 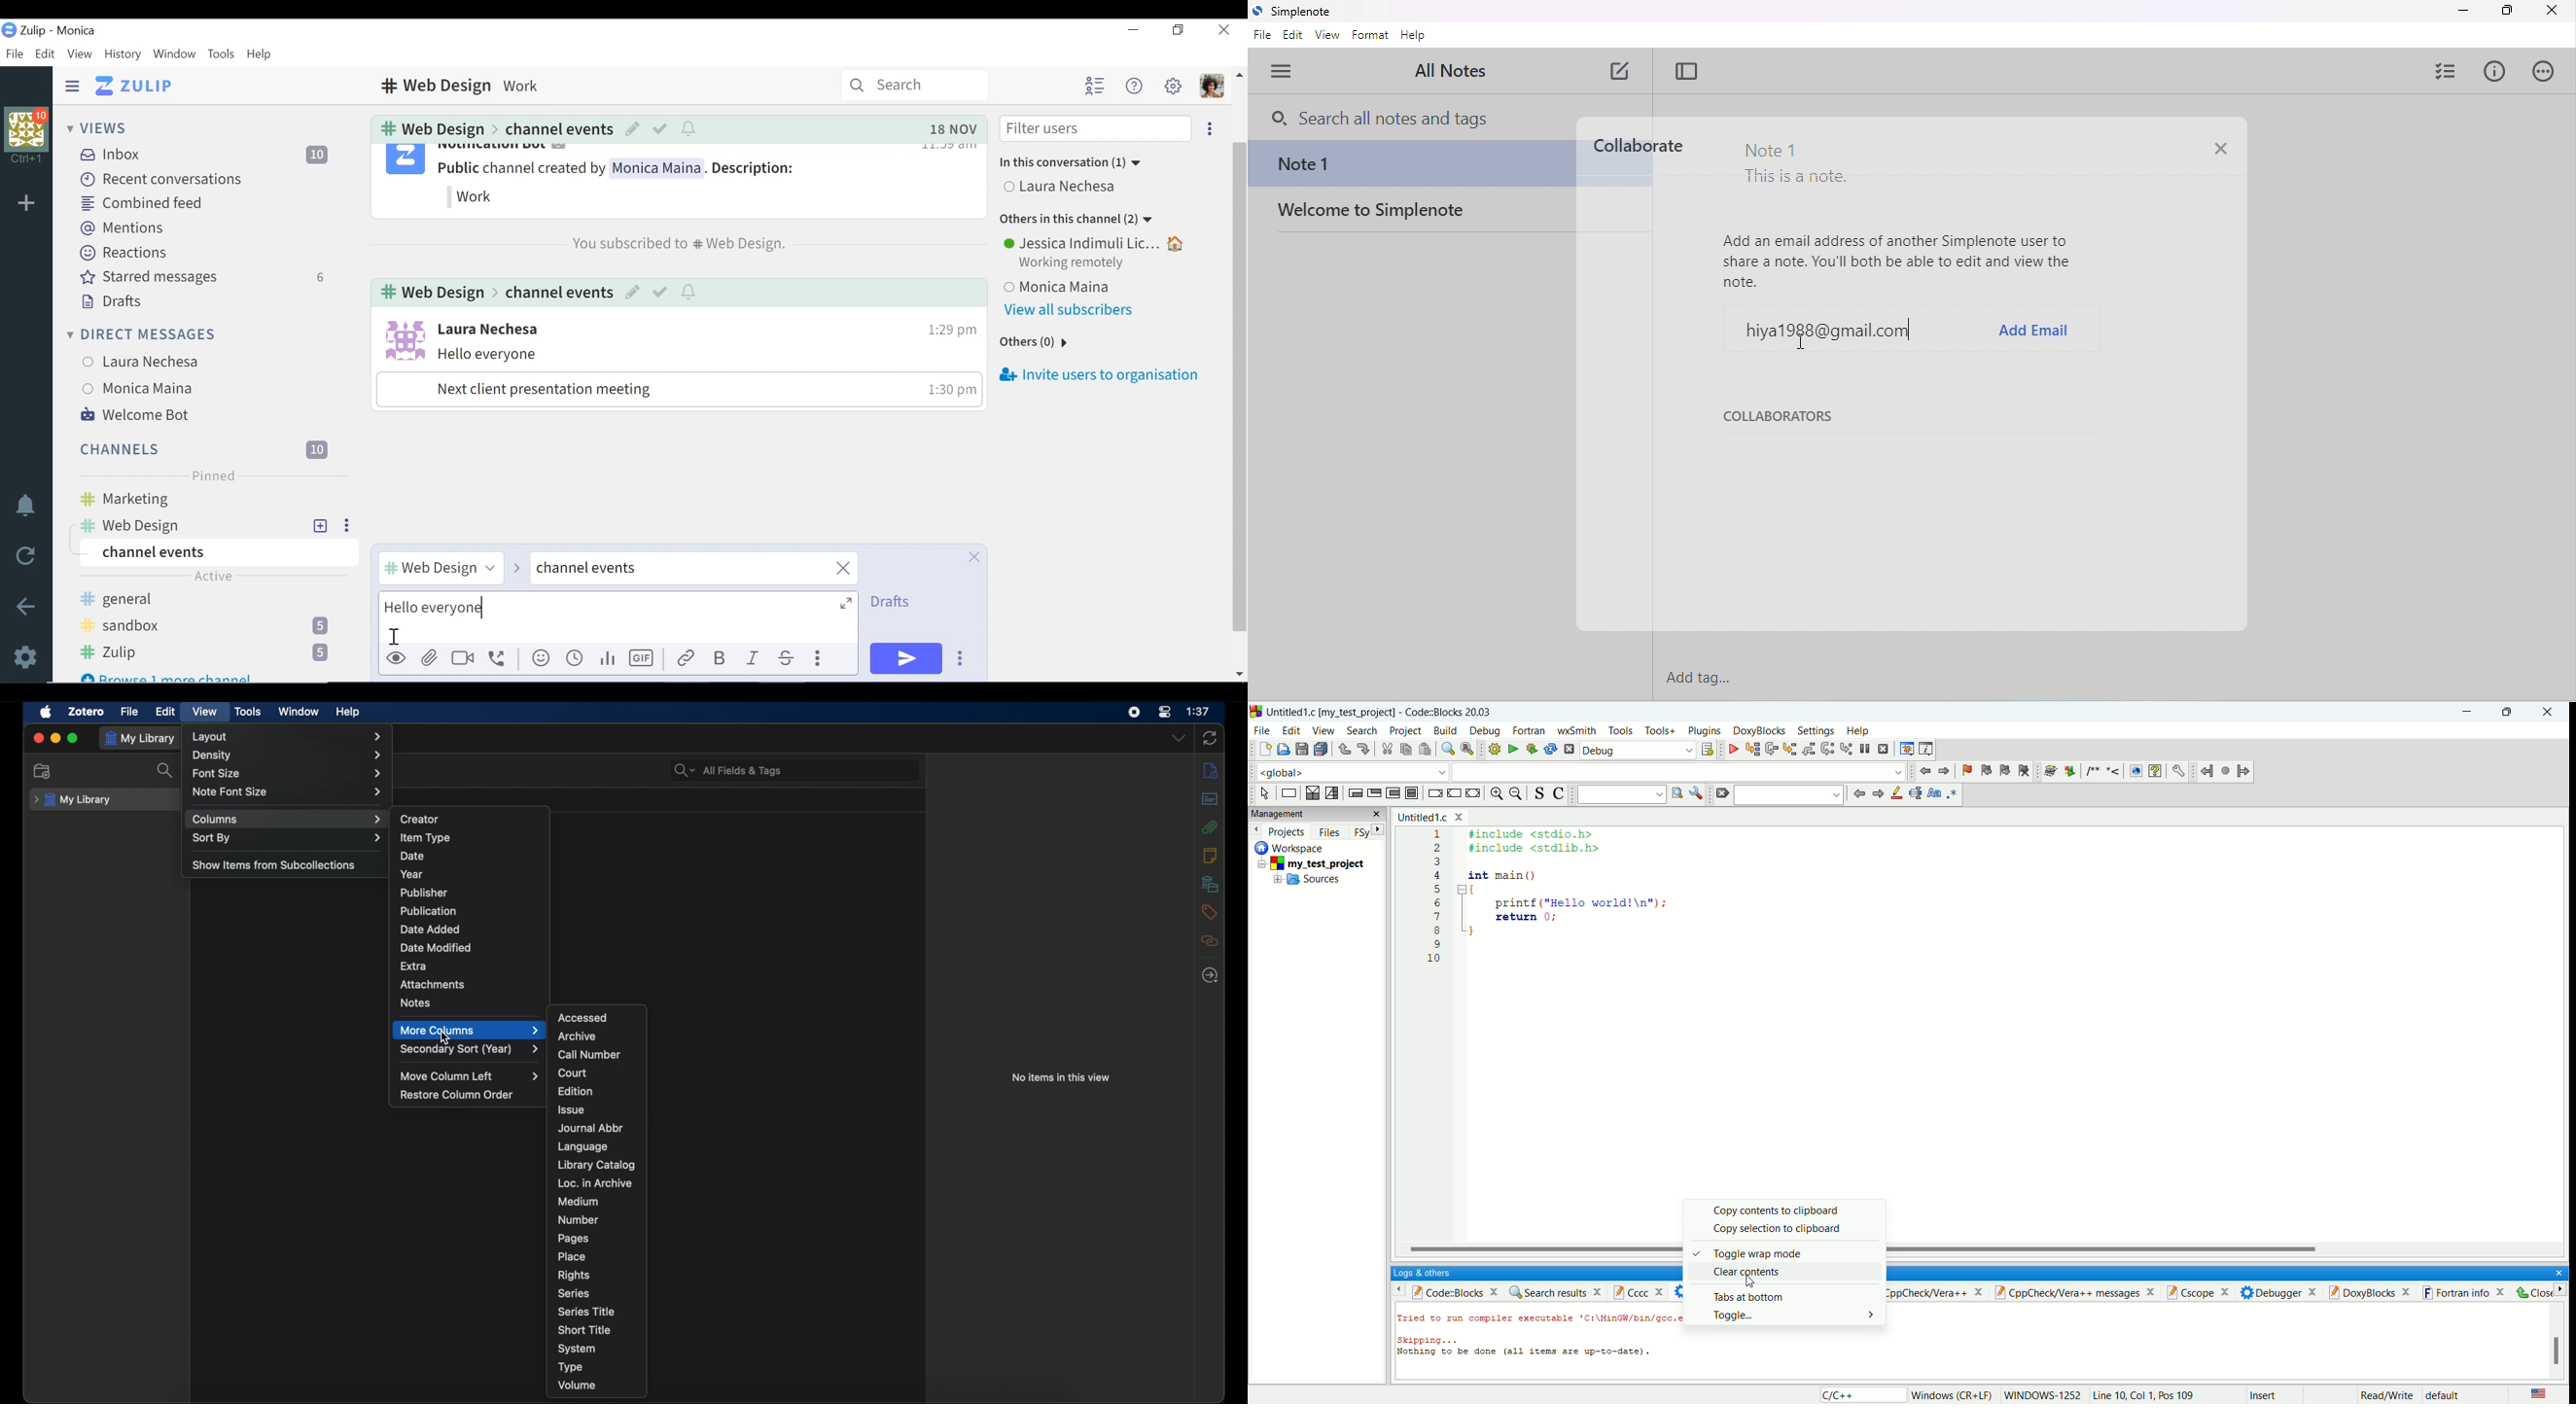 I want to click on plugins, so click(x=1706, y=732).